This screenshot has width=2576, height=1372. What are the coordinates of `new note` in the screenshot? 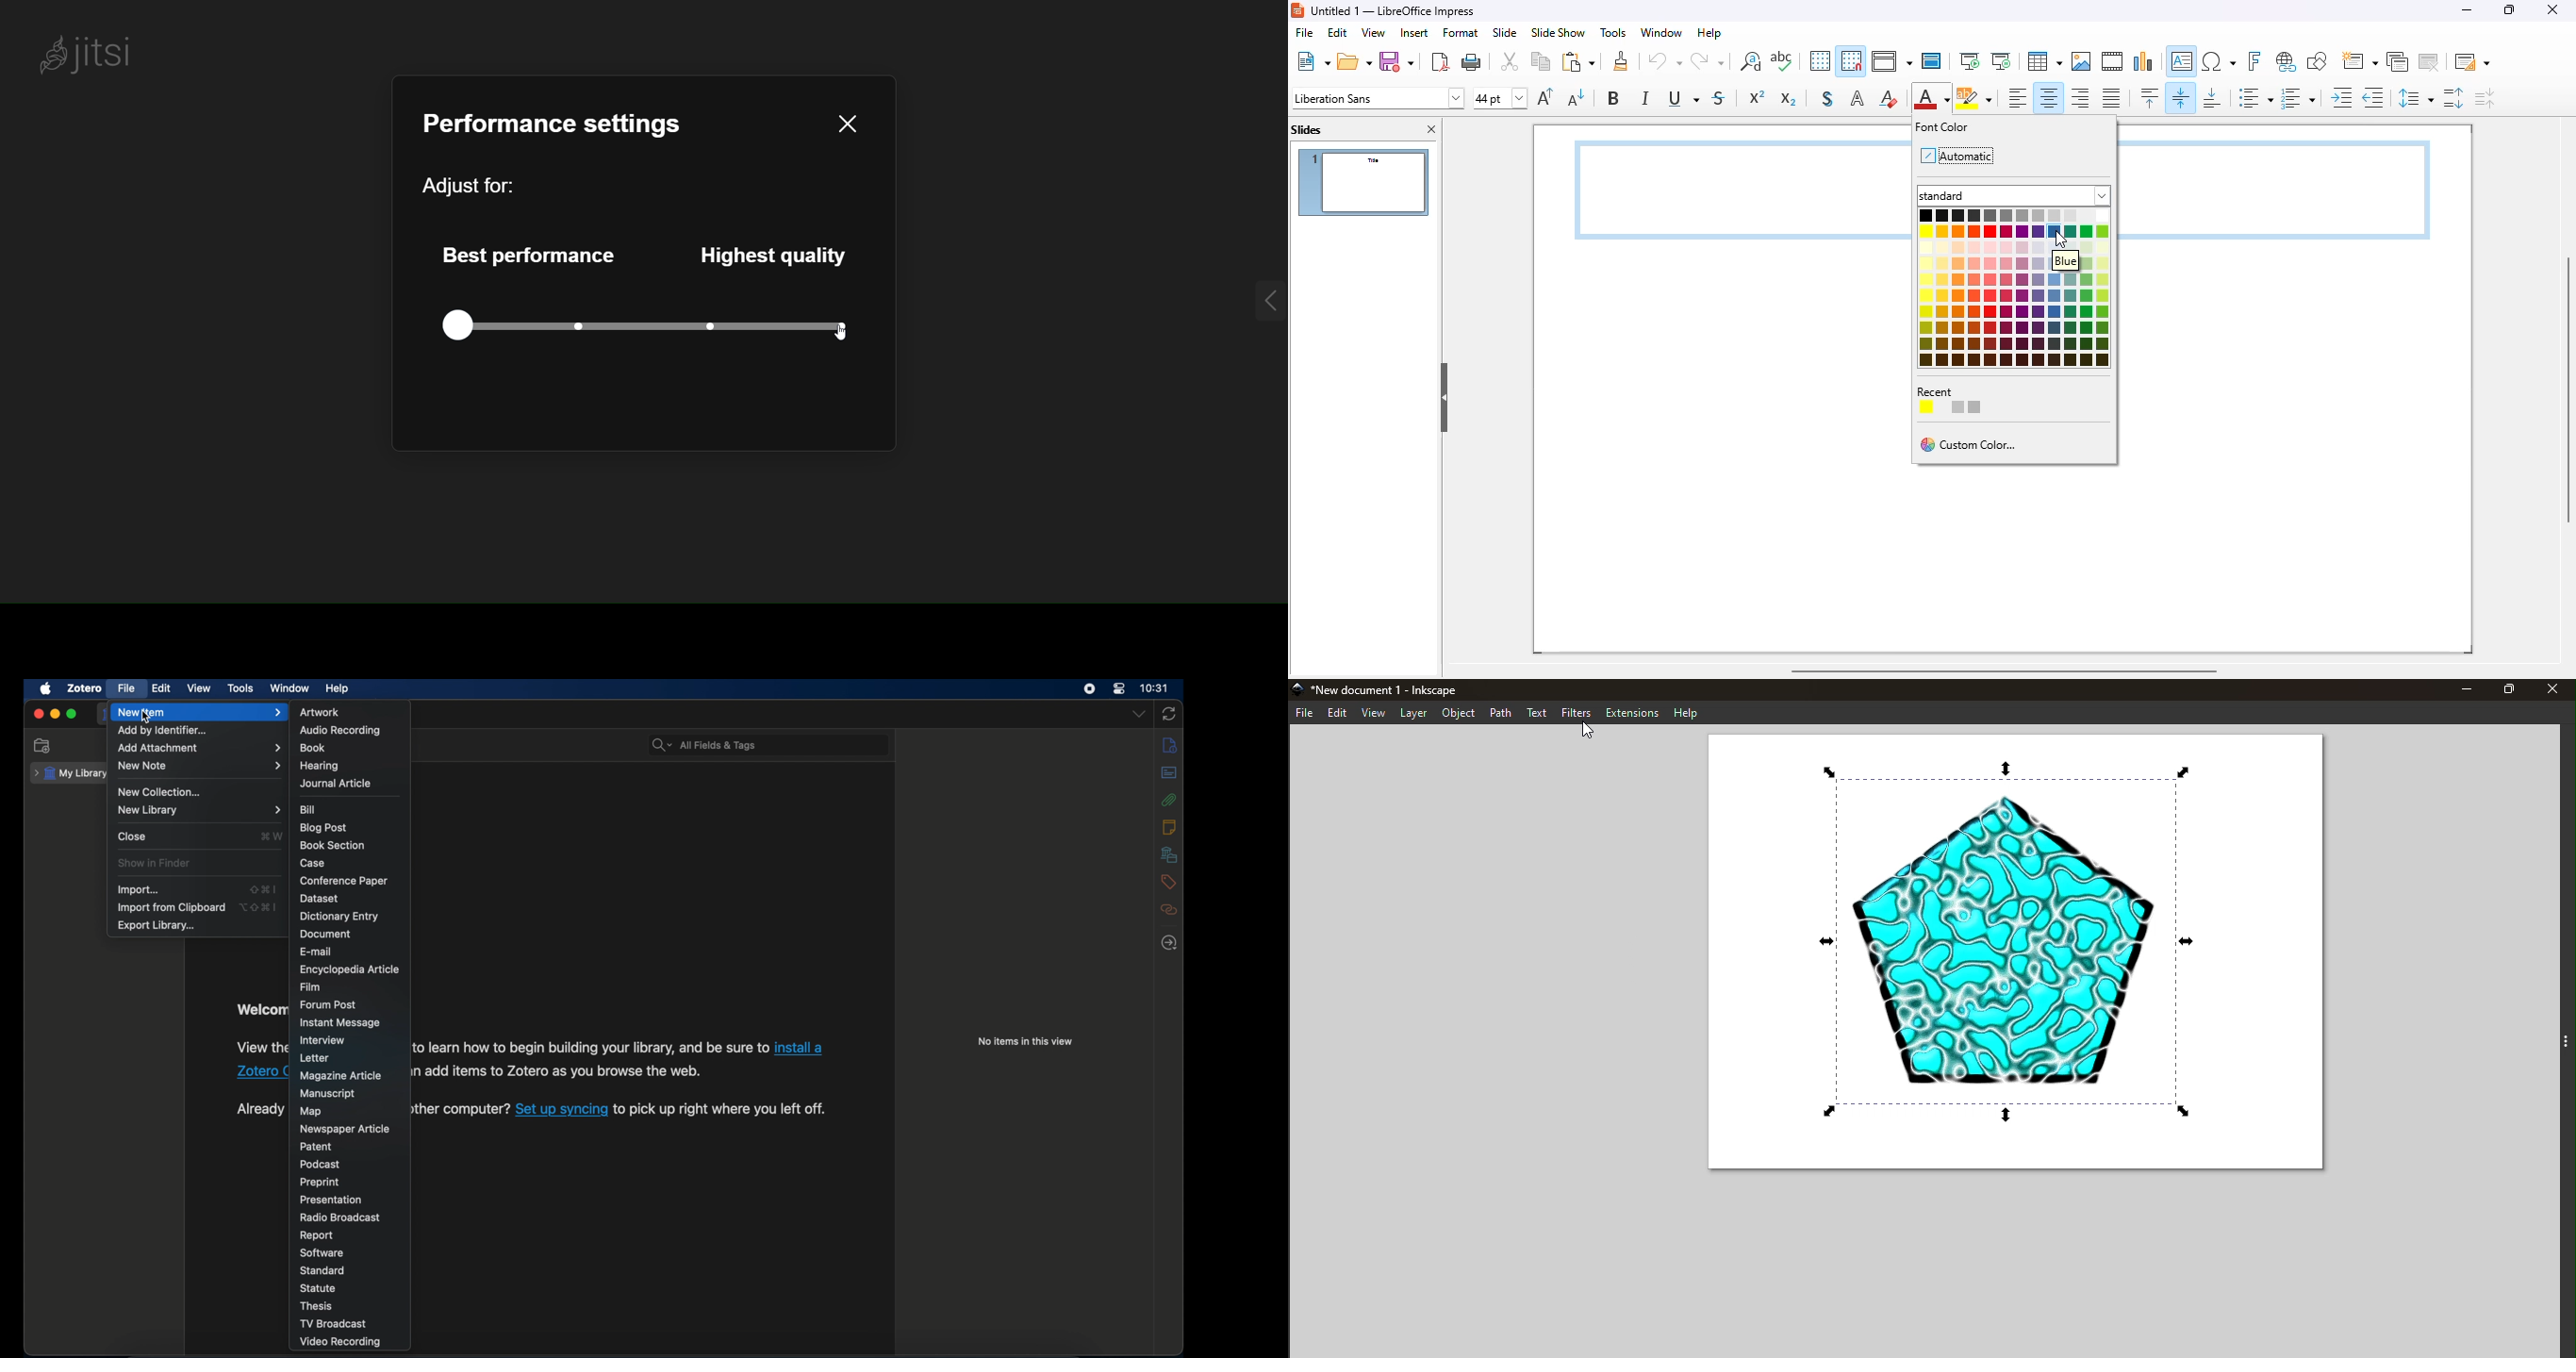 It's located at (201, 765).